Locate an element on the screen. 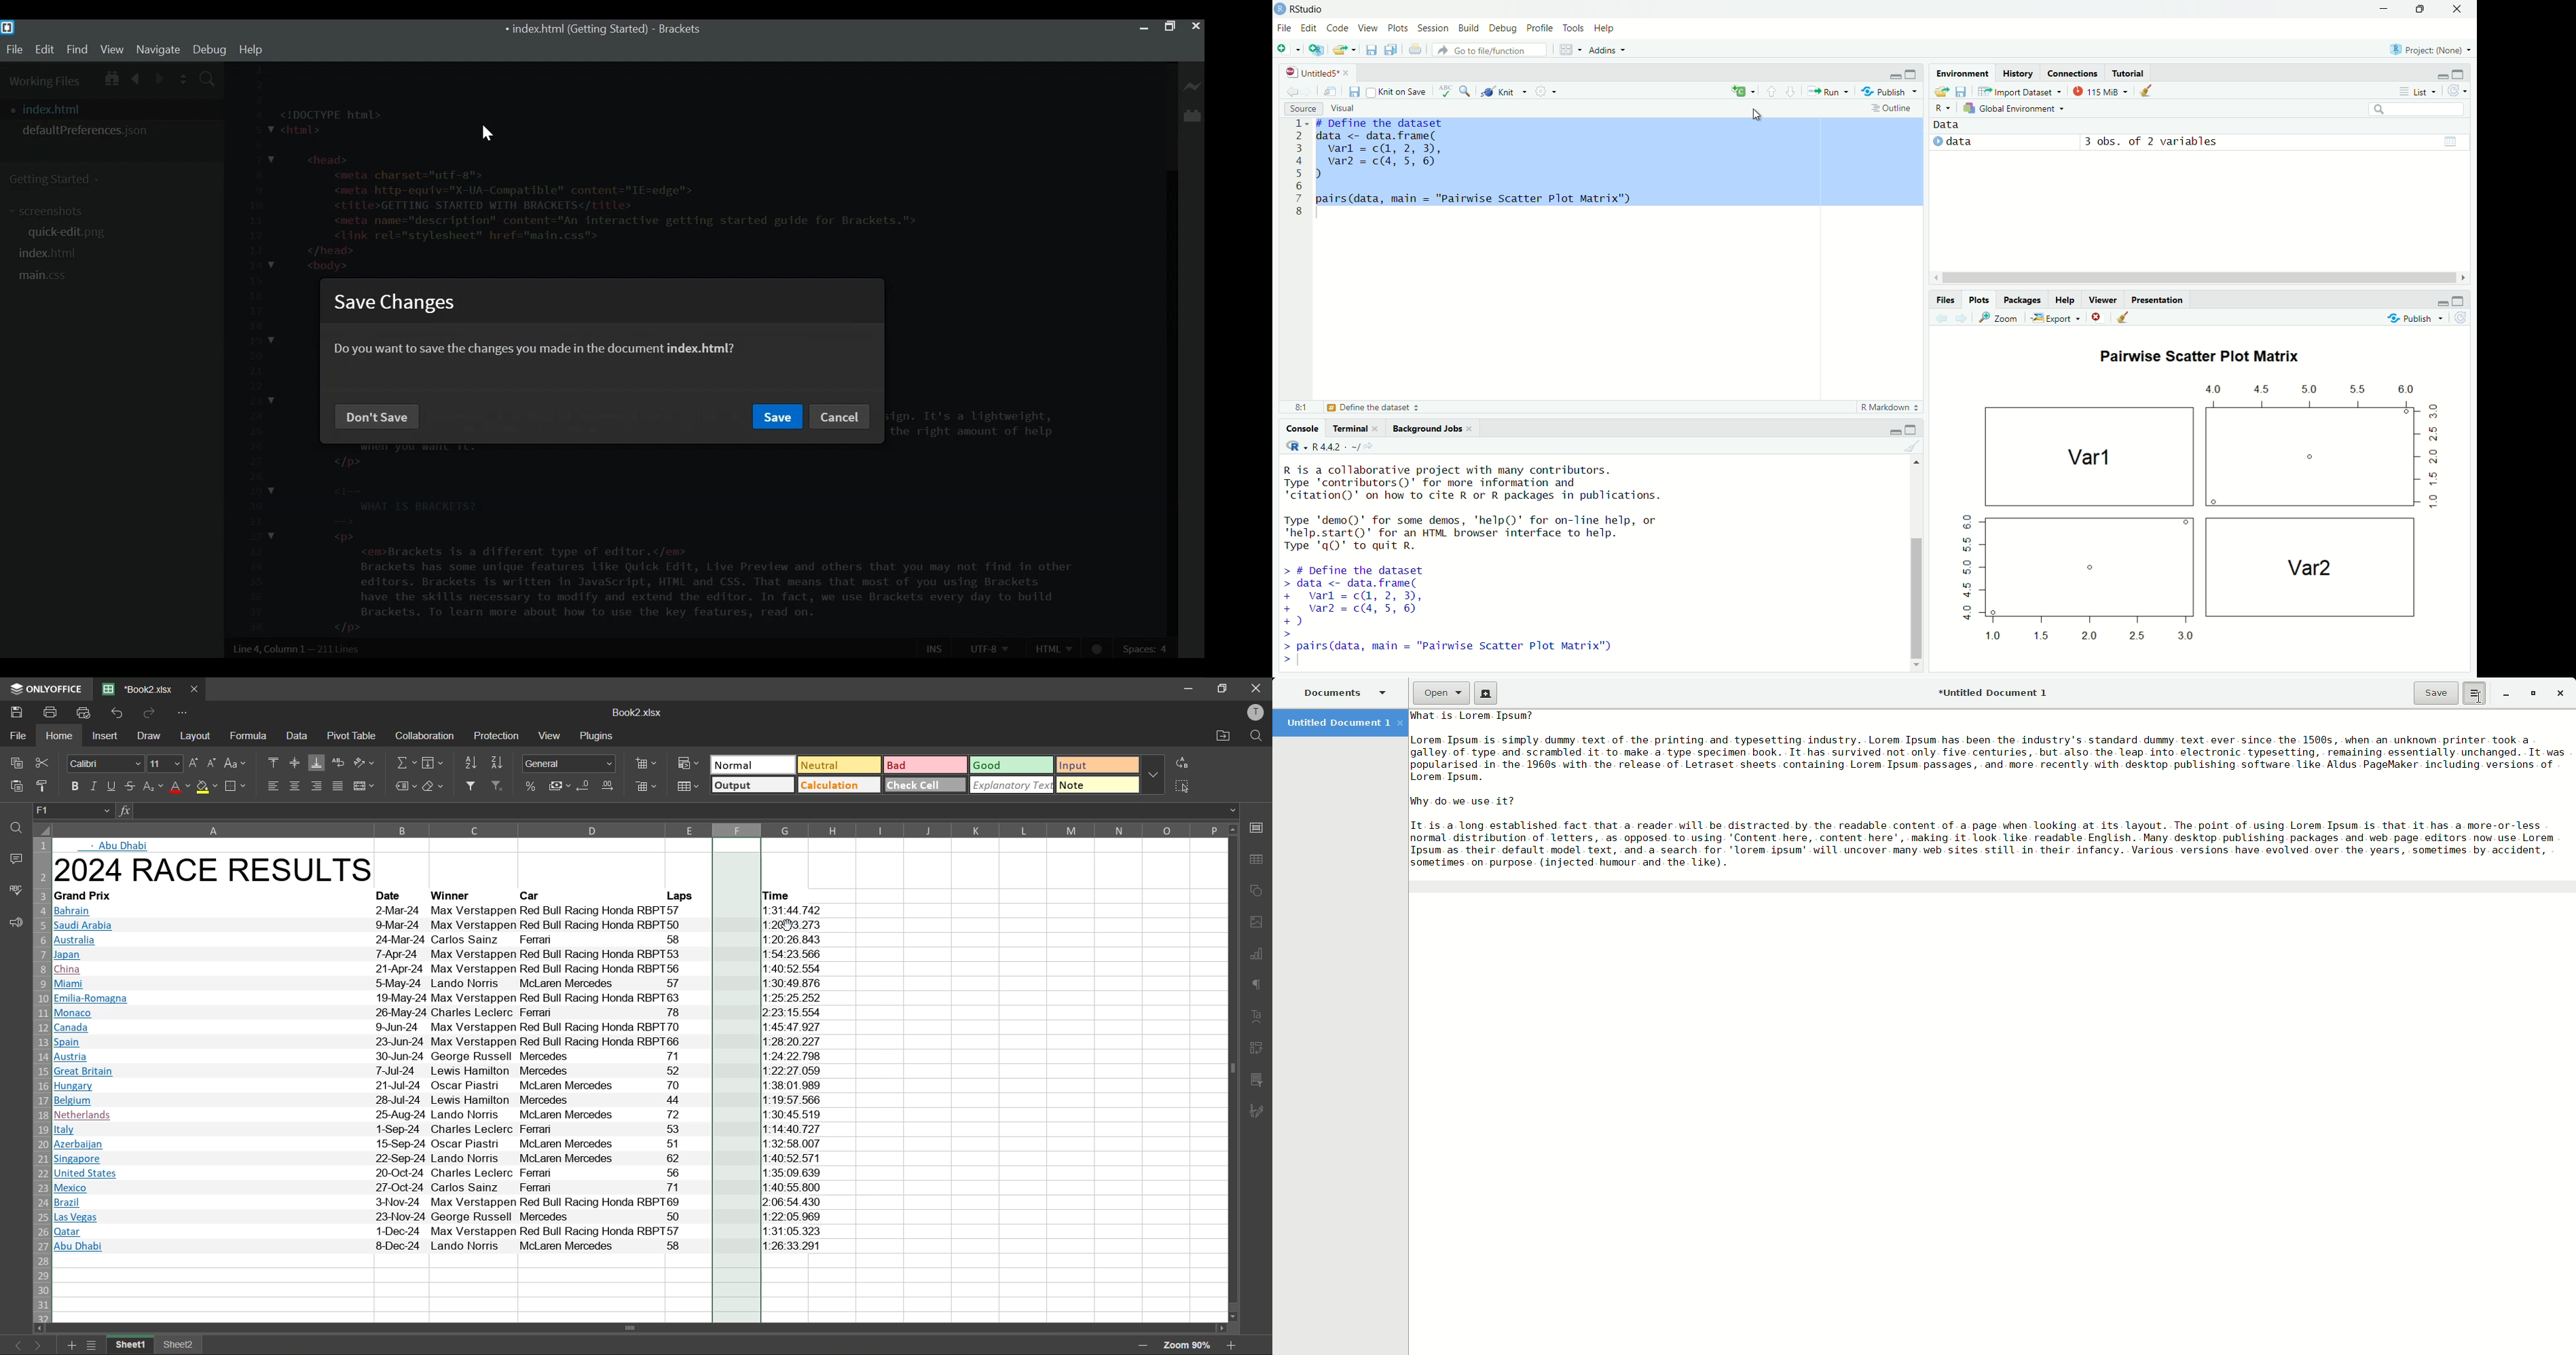  font style is located at coordinates (104, 764).